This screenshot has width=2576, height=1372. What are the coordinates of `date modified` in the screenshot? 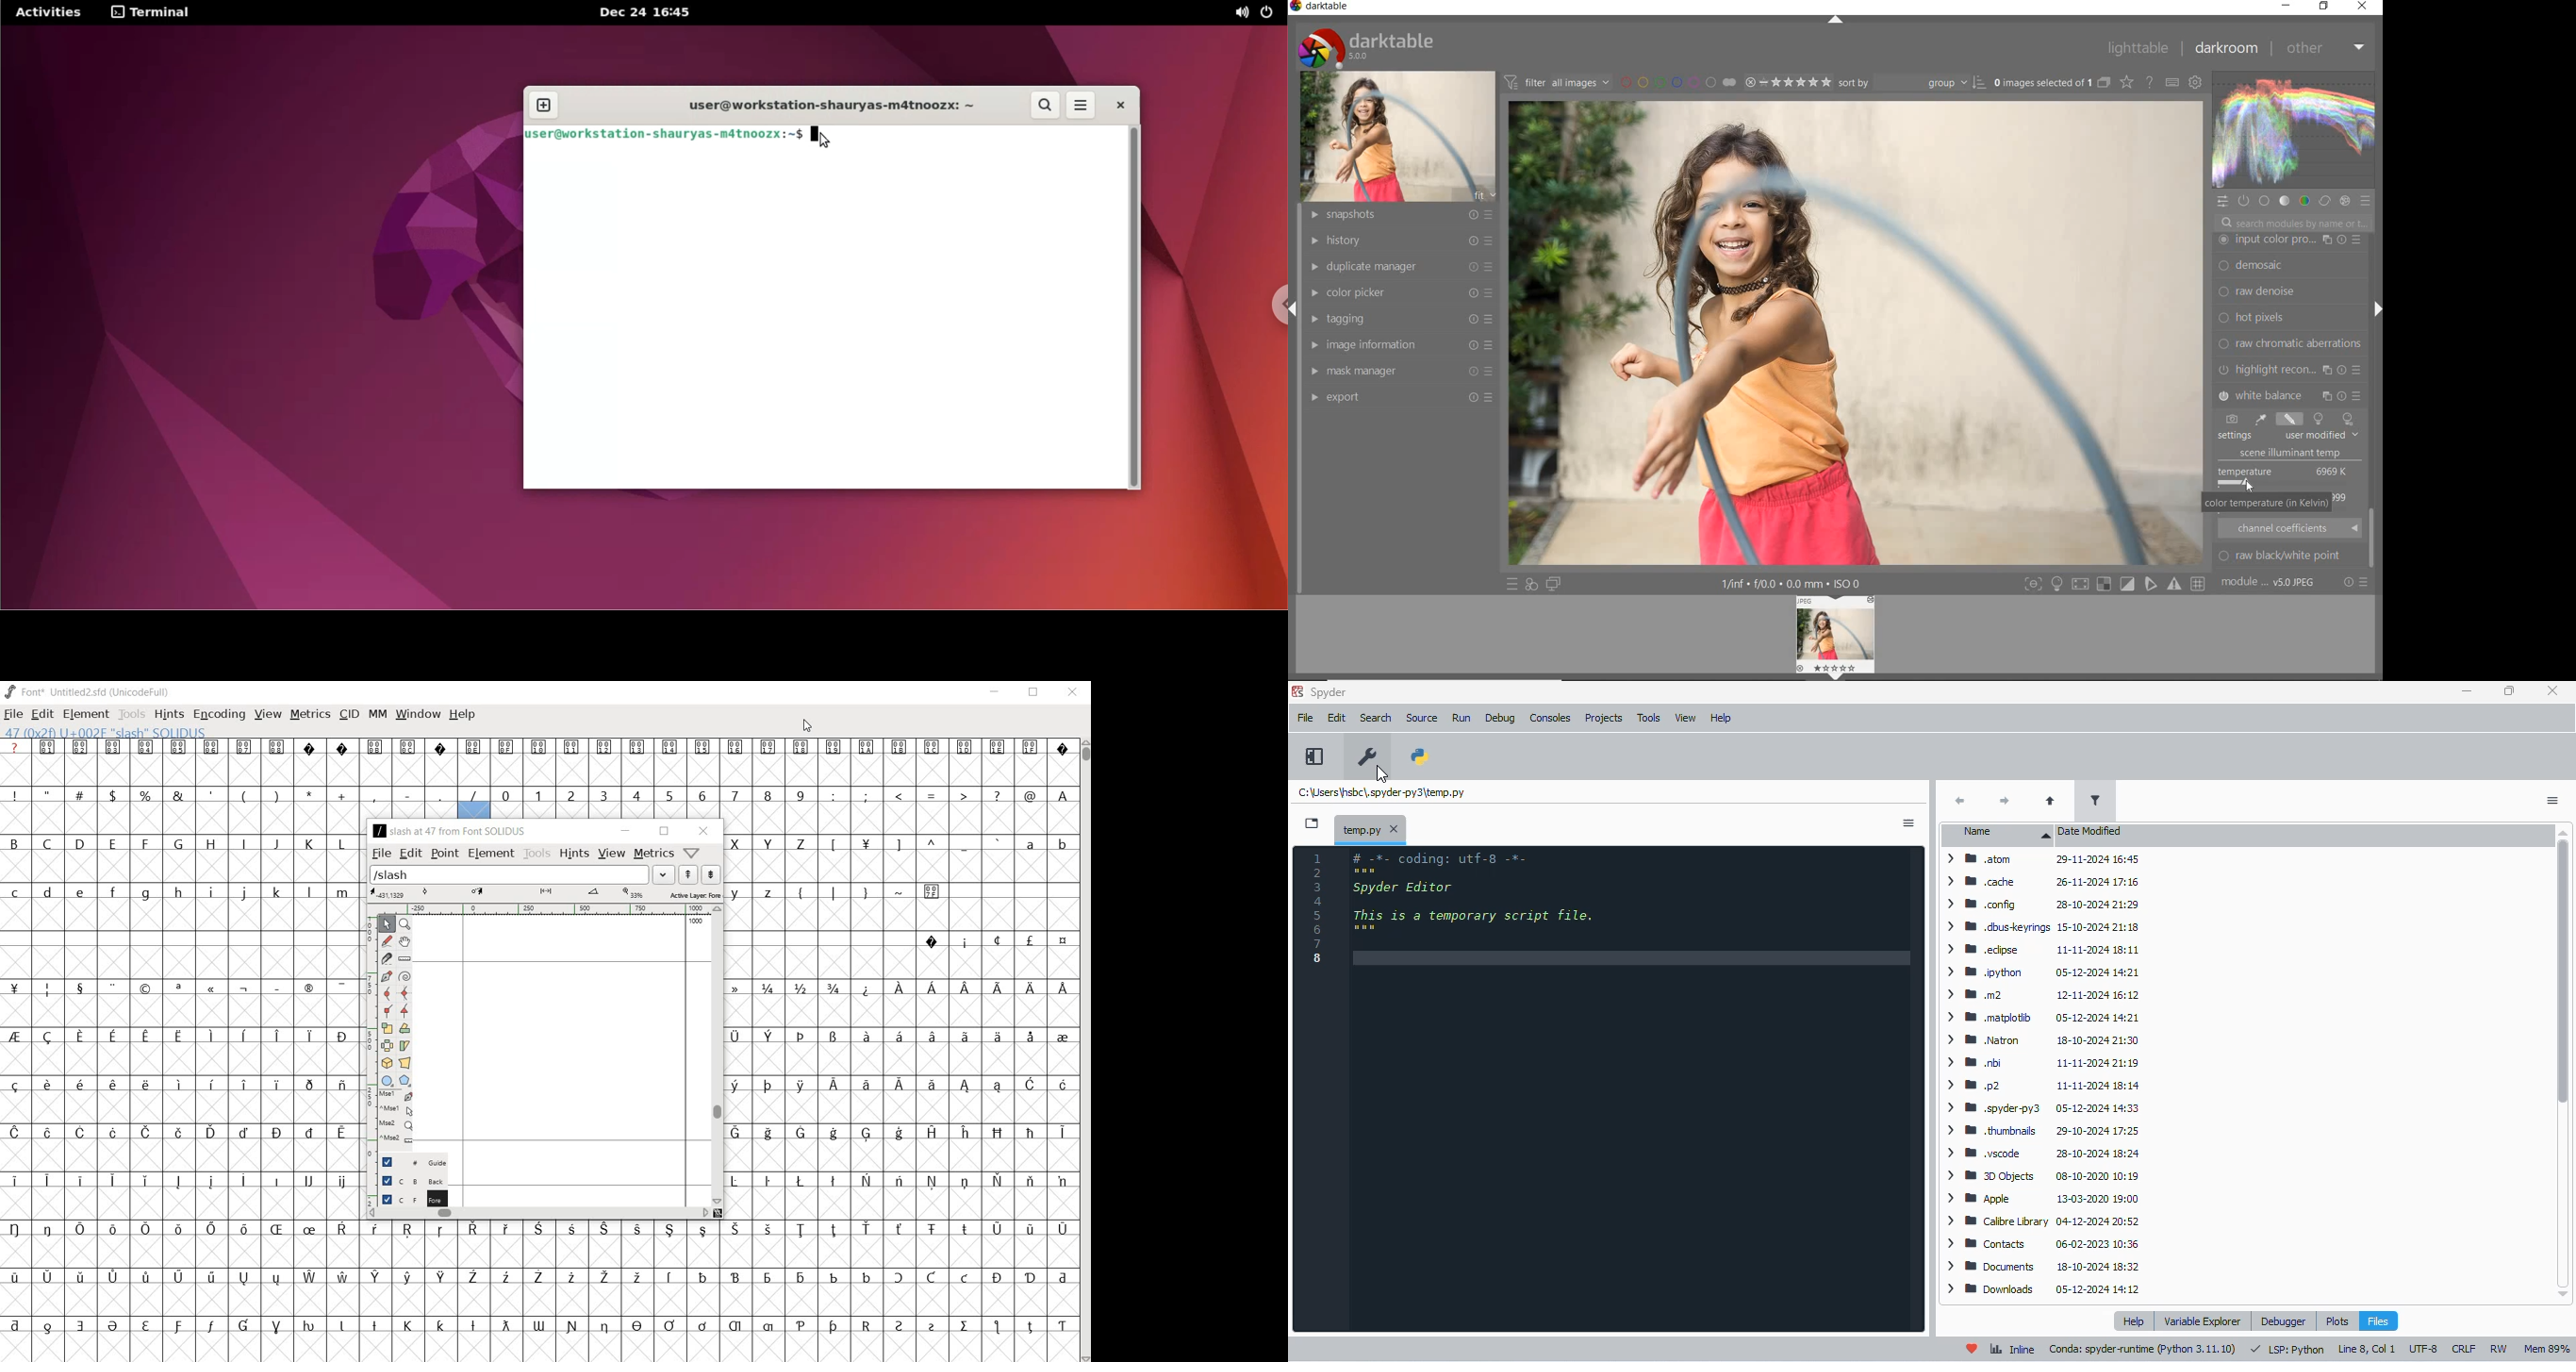 It's located at (2089, 832).